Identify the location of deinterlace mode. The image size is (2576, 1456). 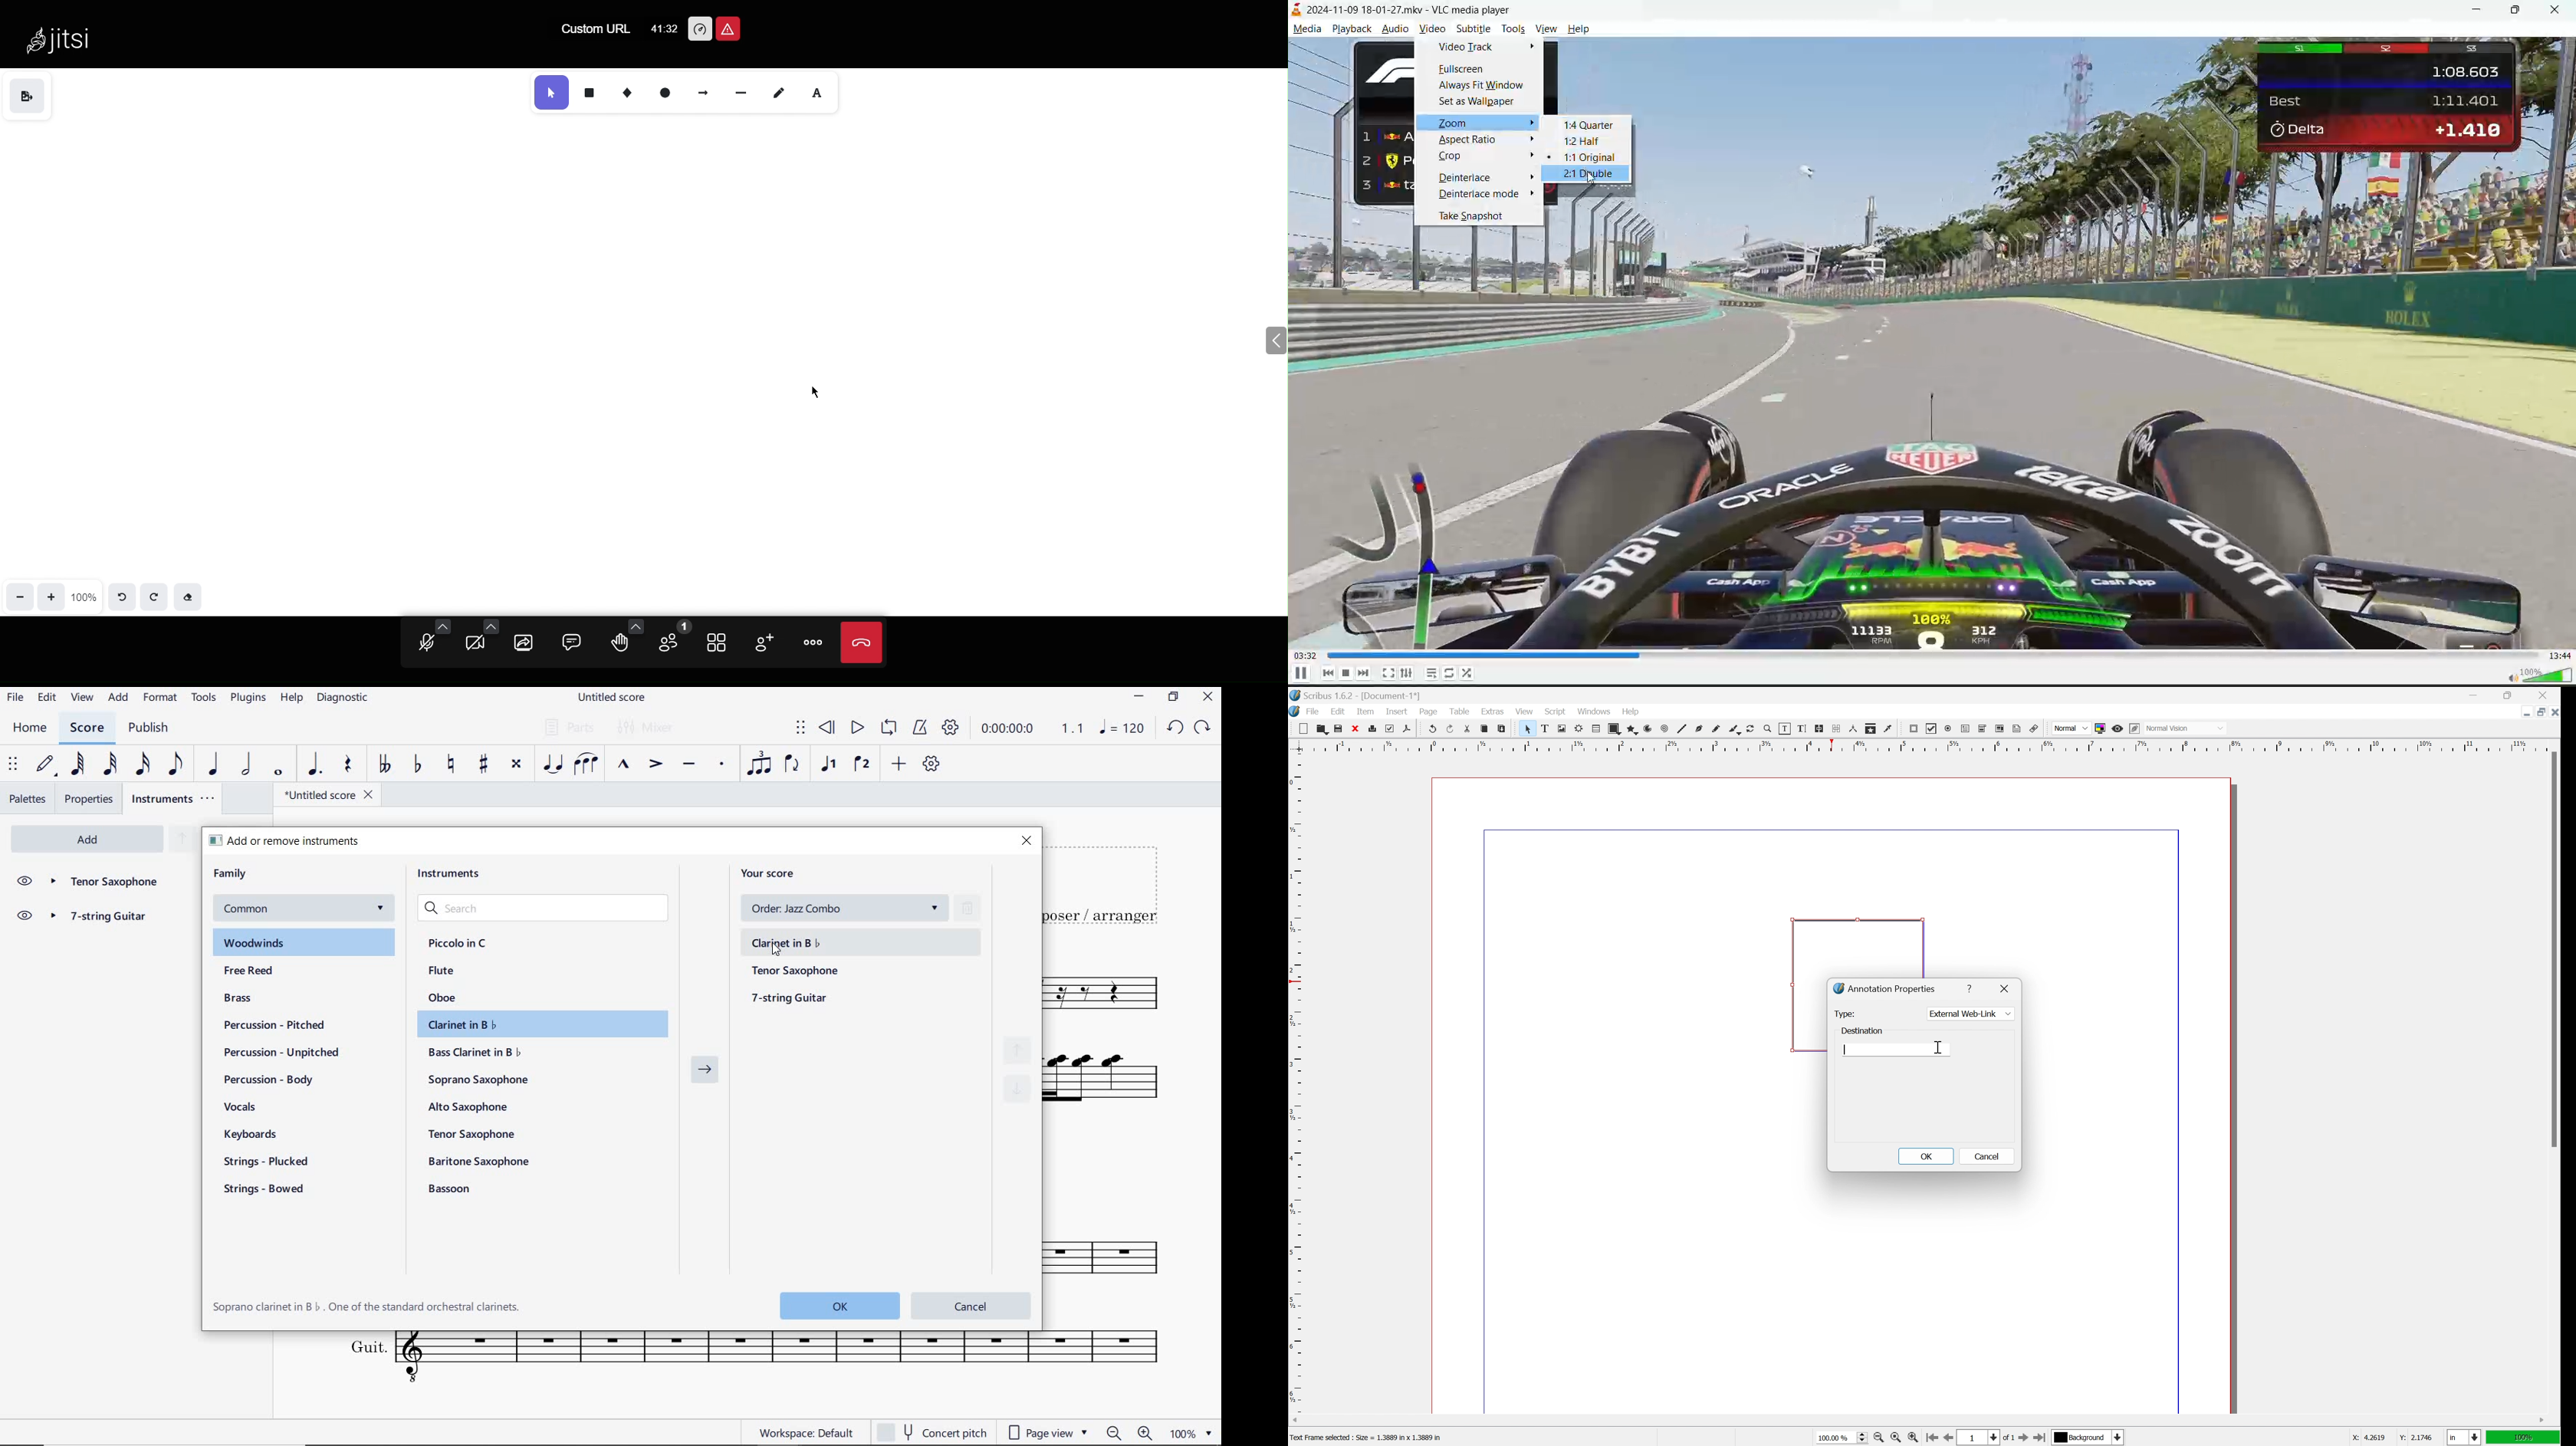
(1480, 195).